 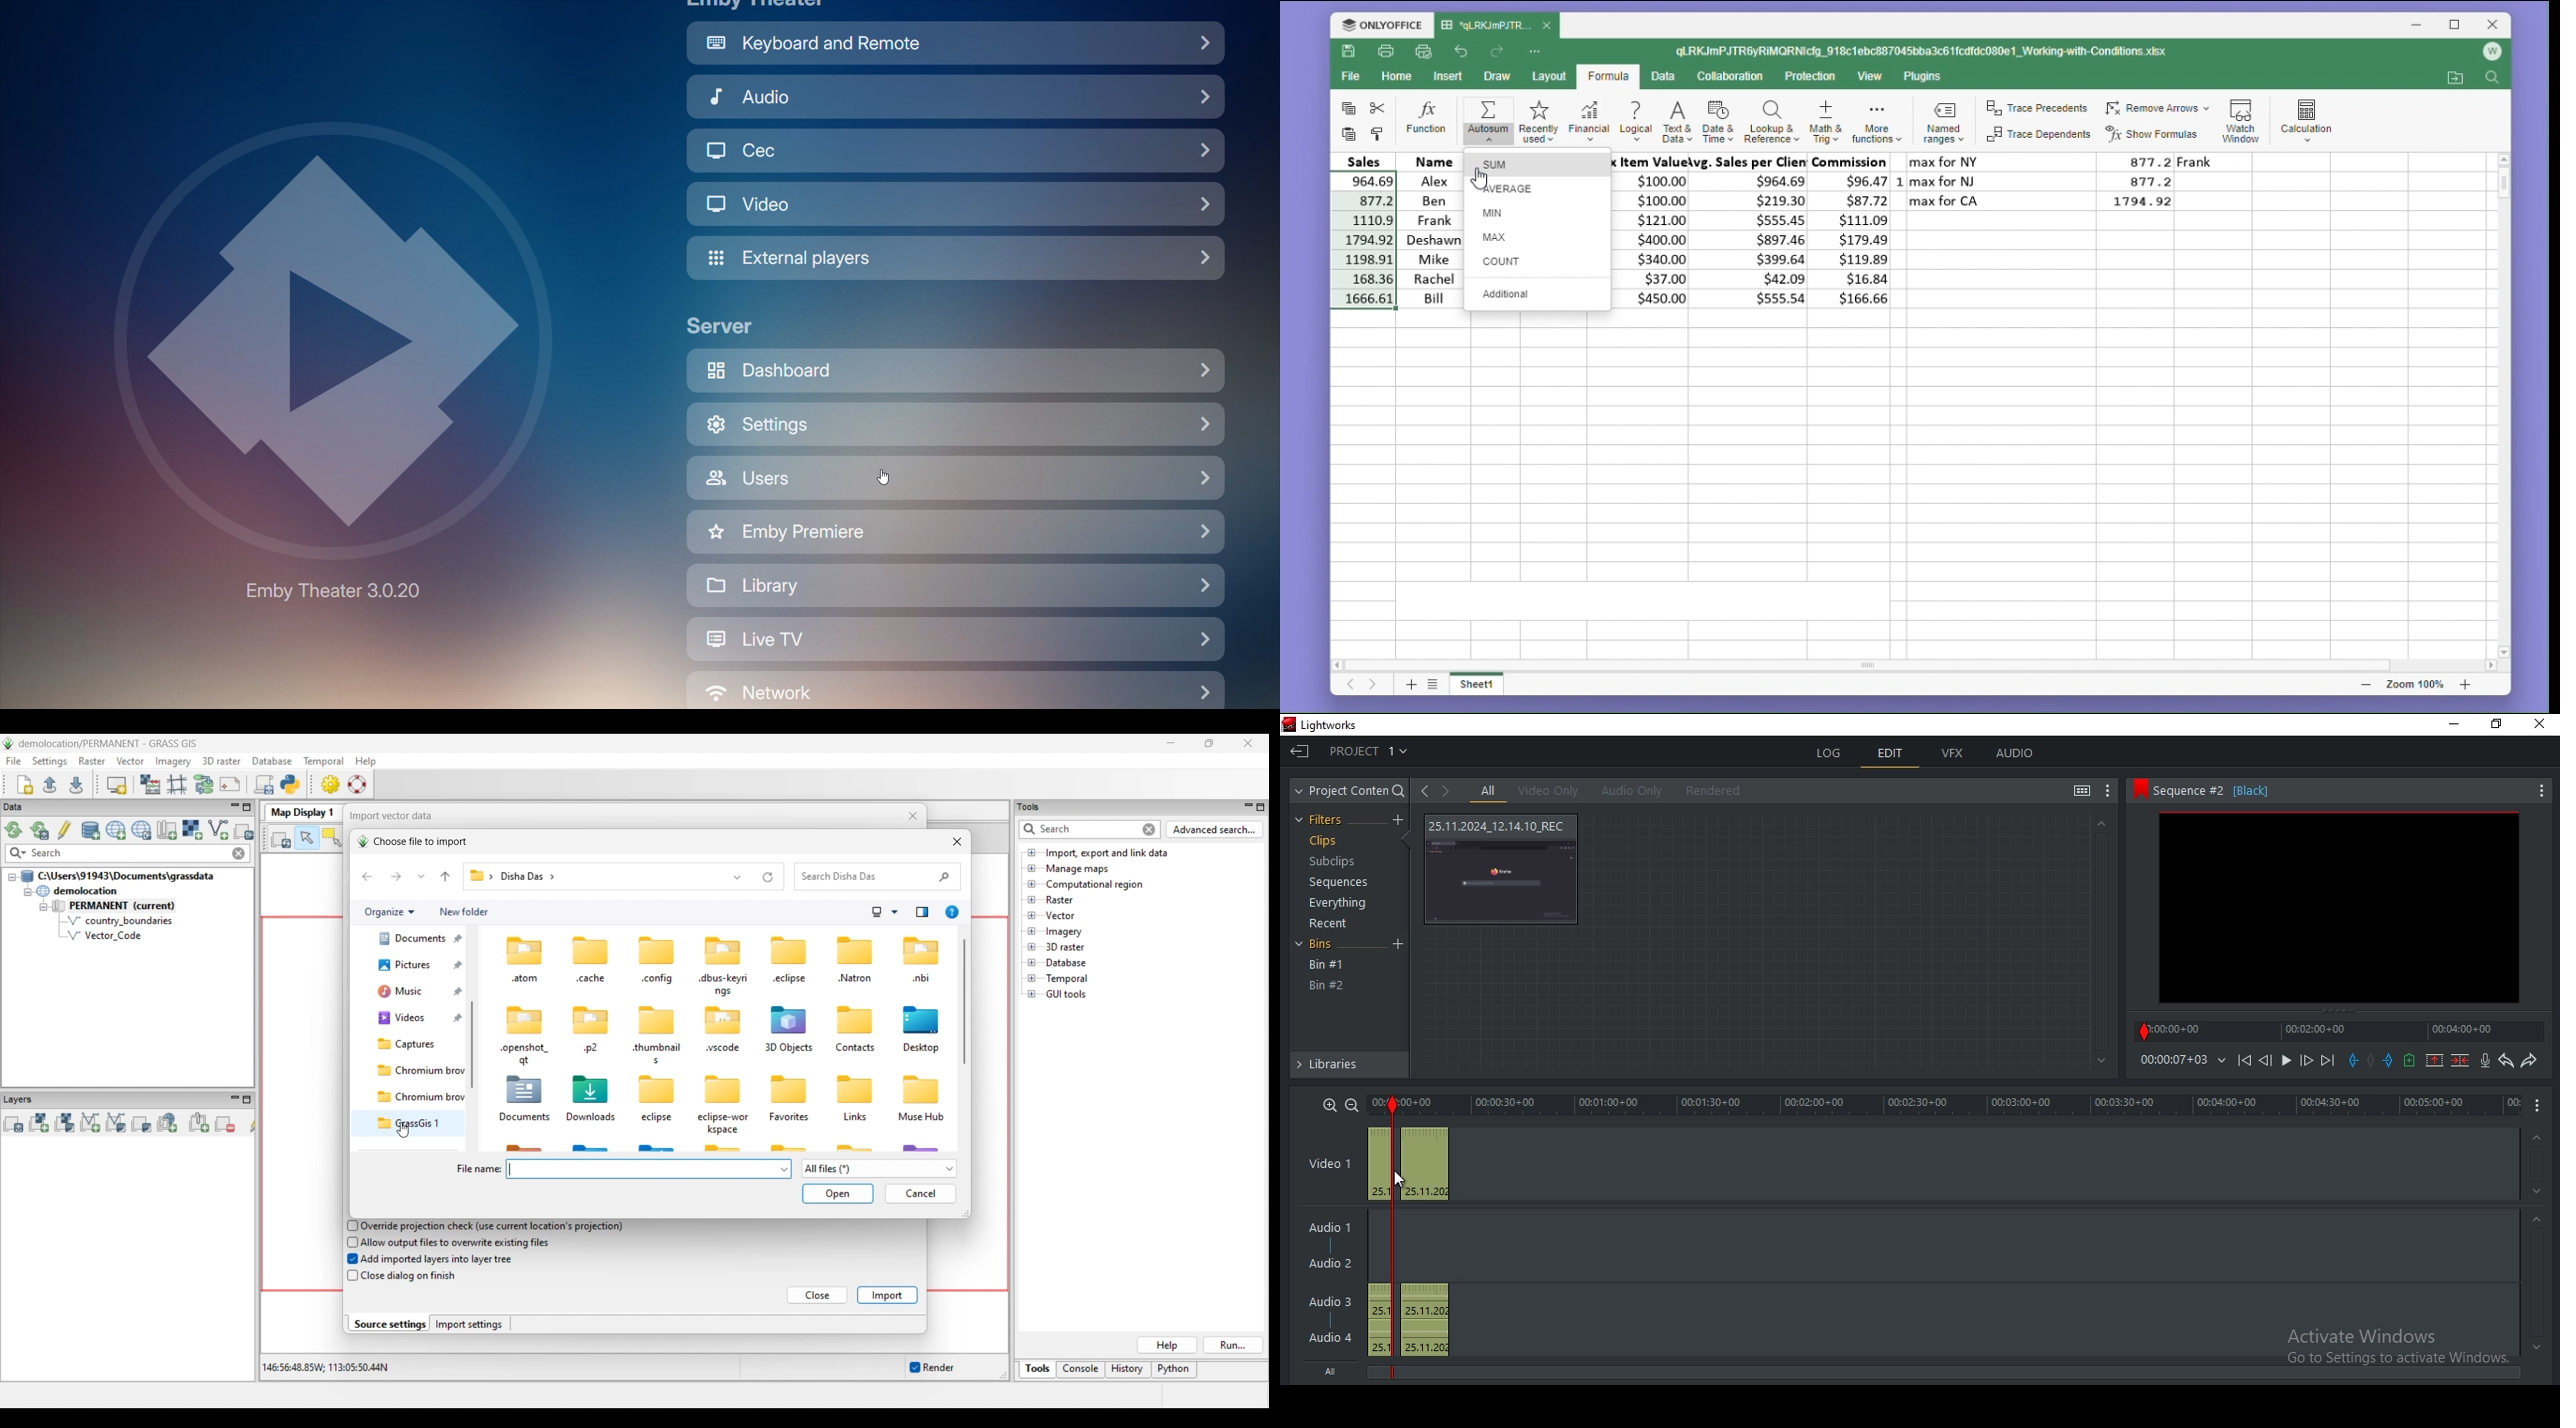 What do you see at coordinates (2496, 52) in the screenshot?
I see `account  logo` at bounding box center [2496, 52].